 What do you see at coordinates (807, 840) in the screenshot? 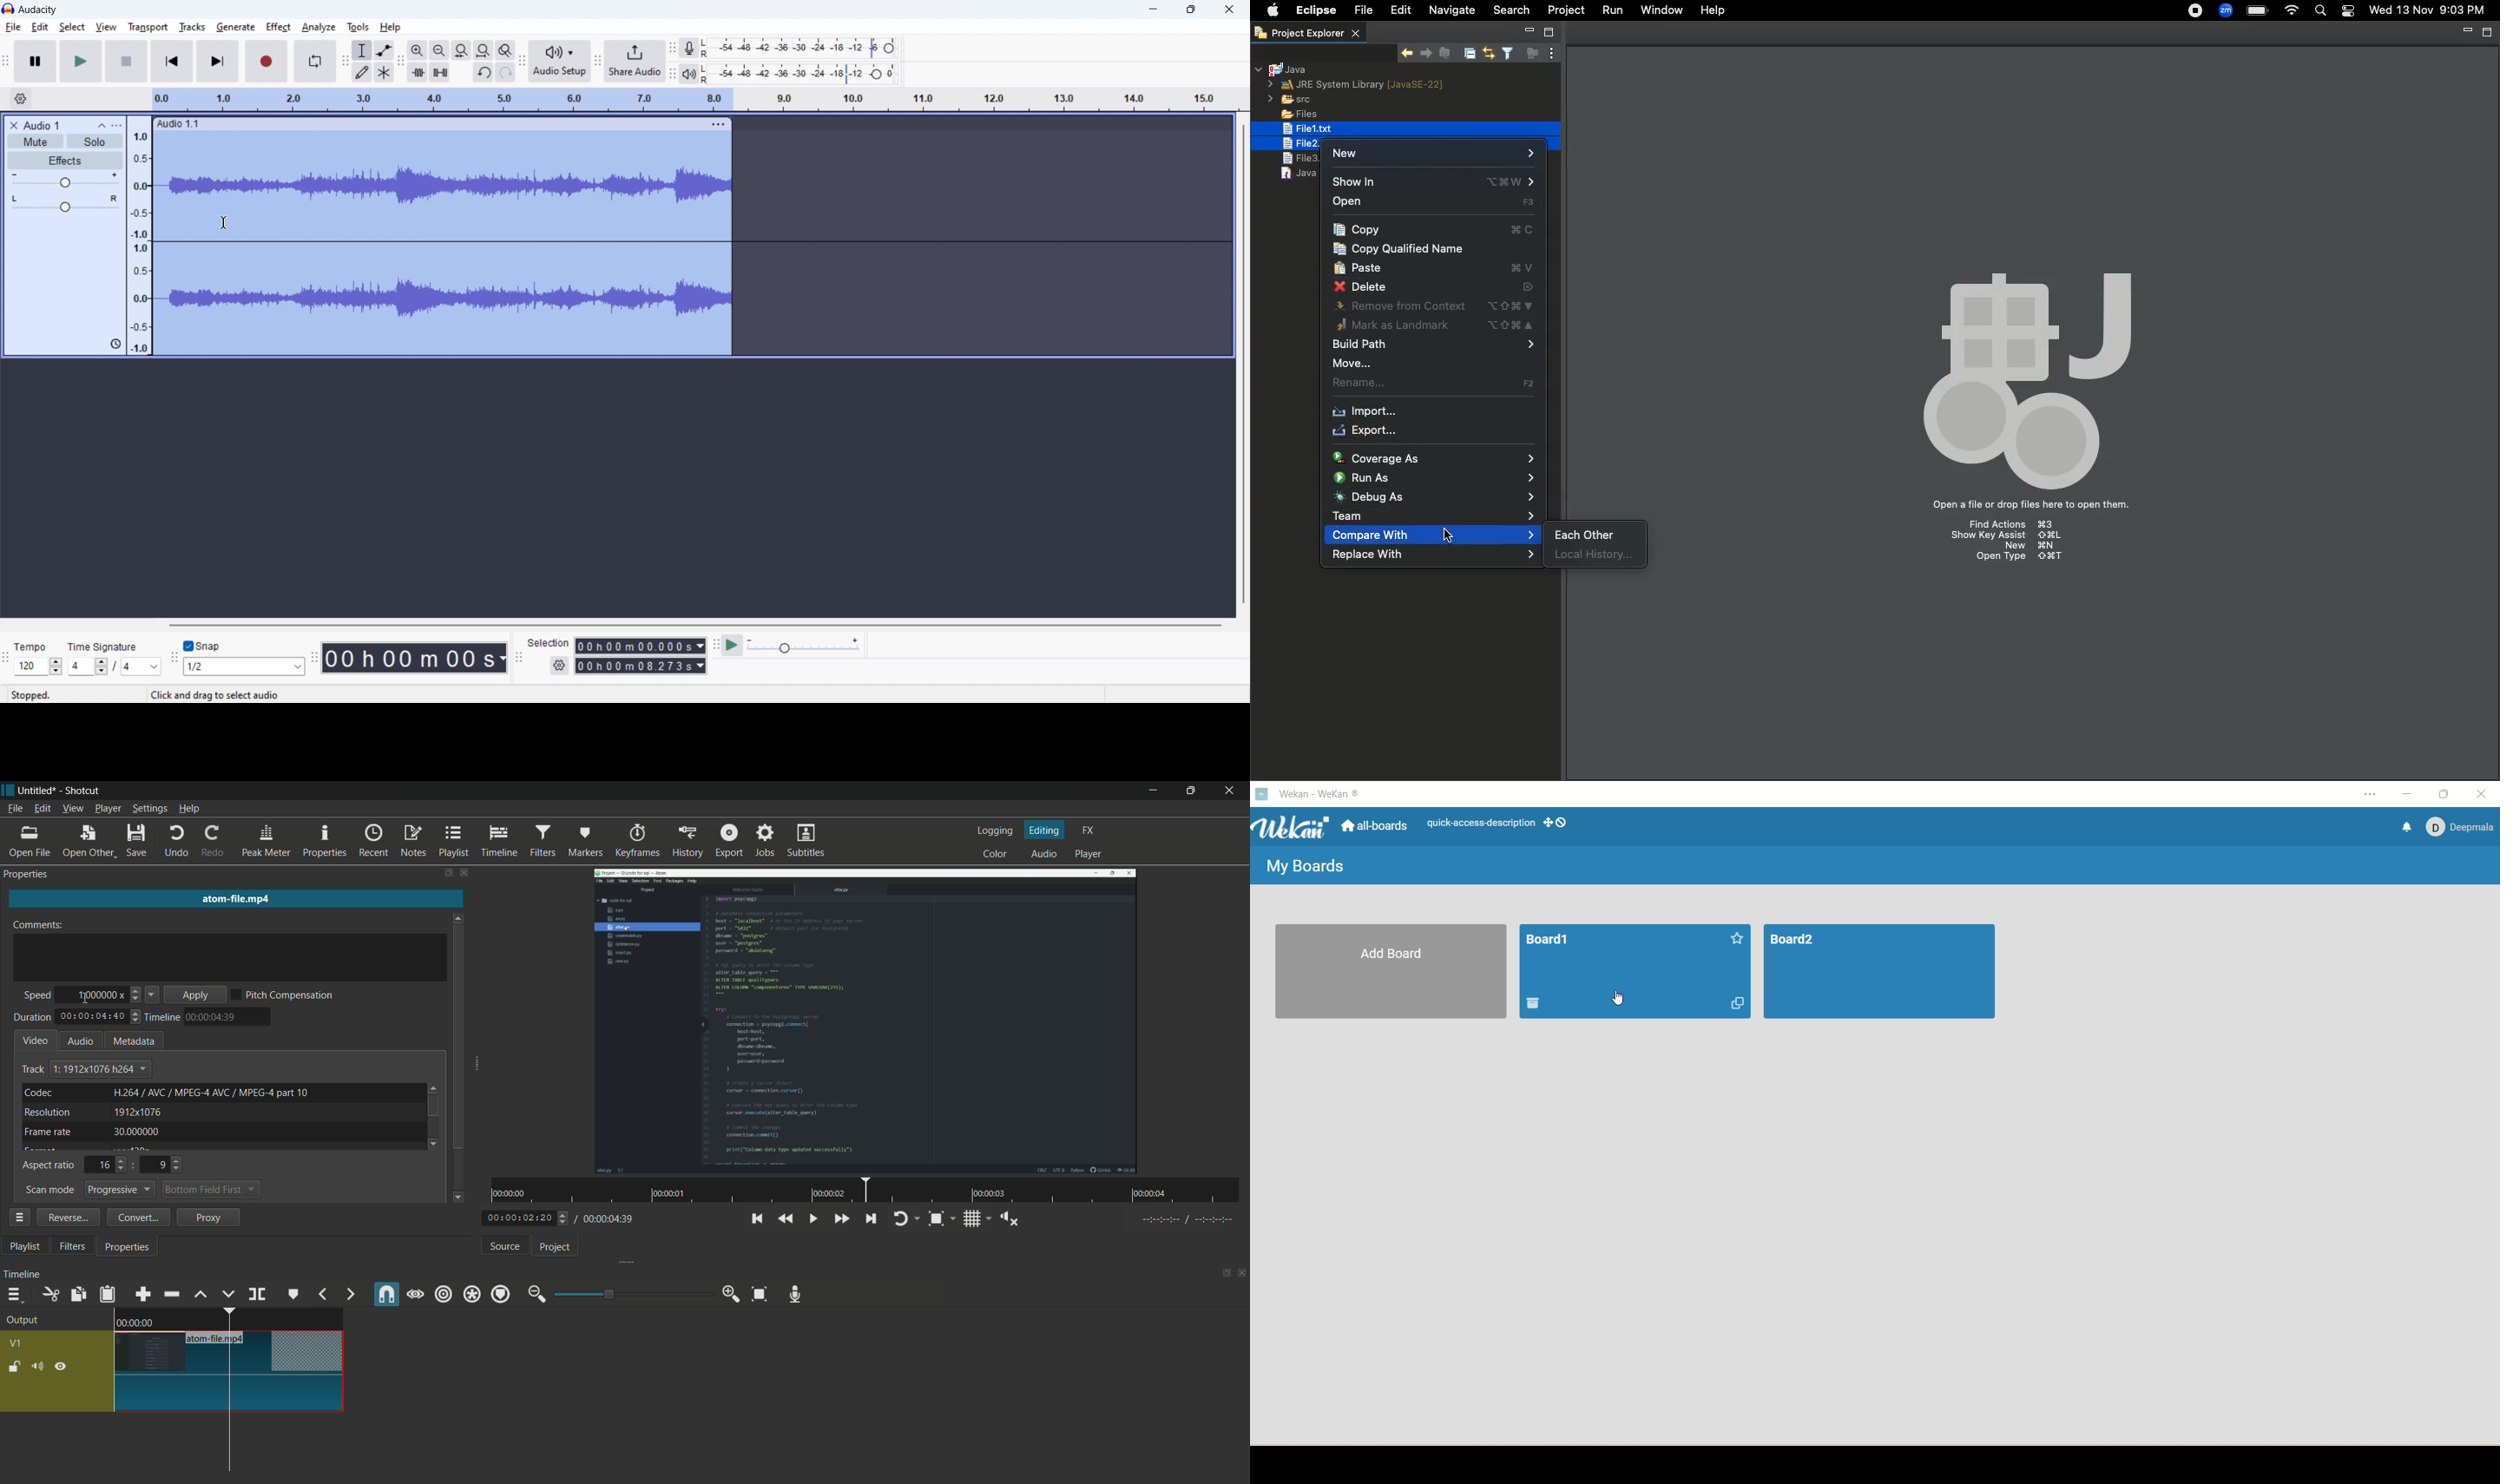
I see `subtitles` at bounding box center [807, 840].